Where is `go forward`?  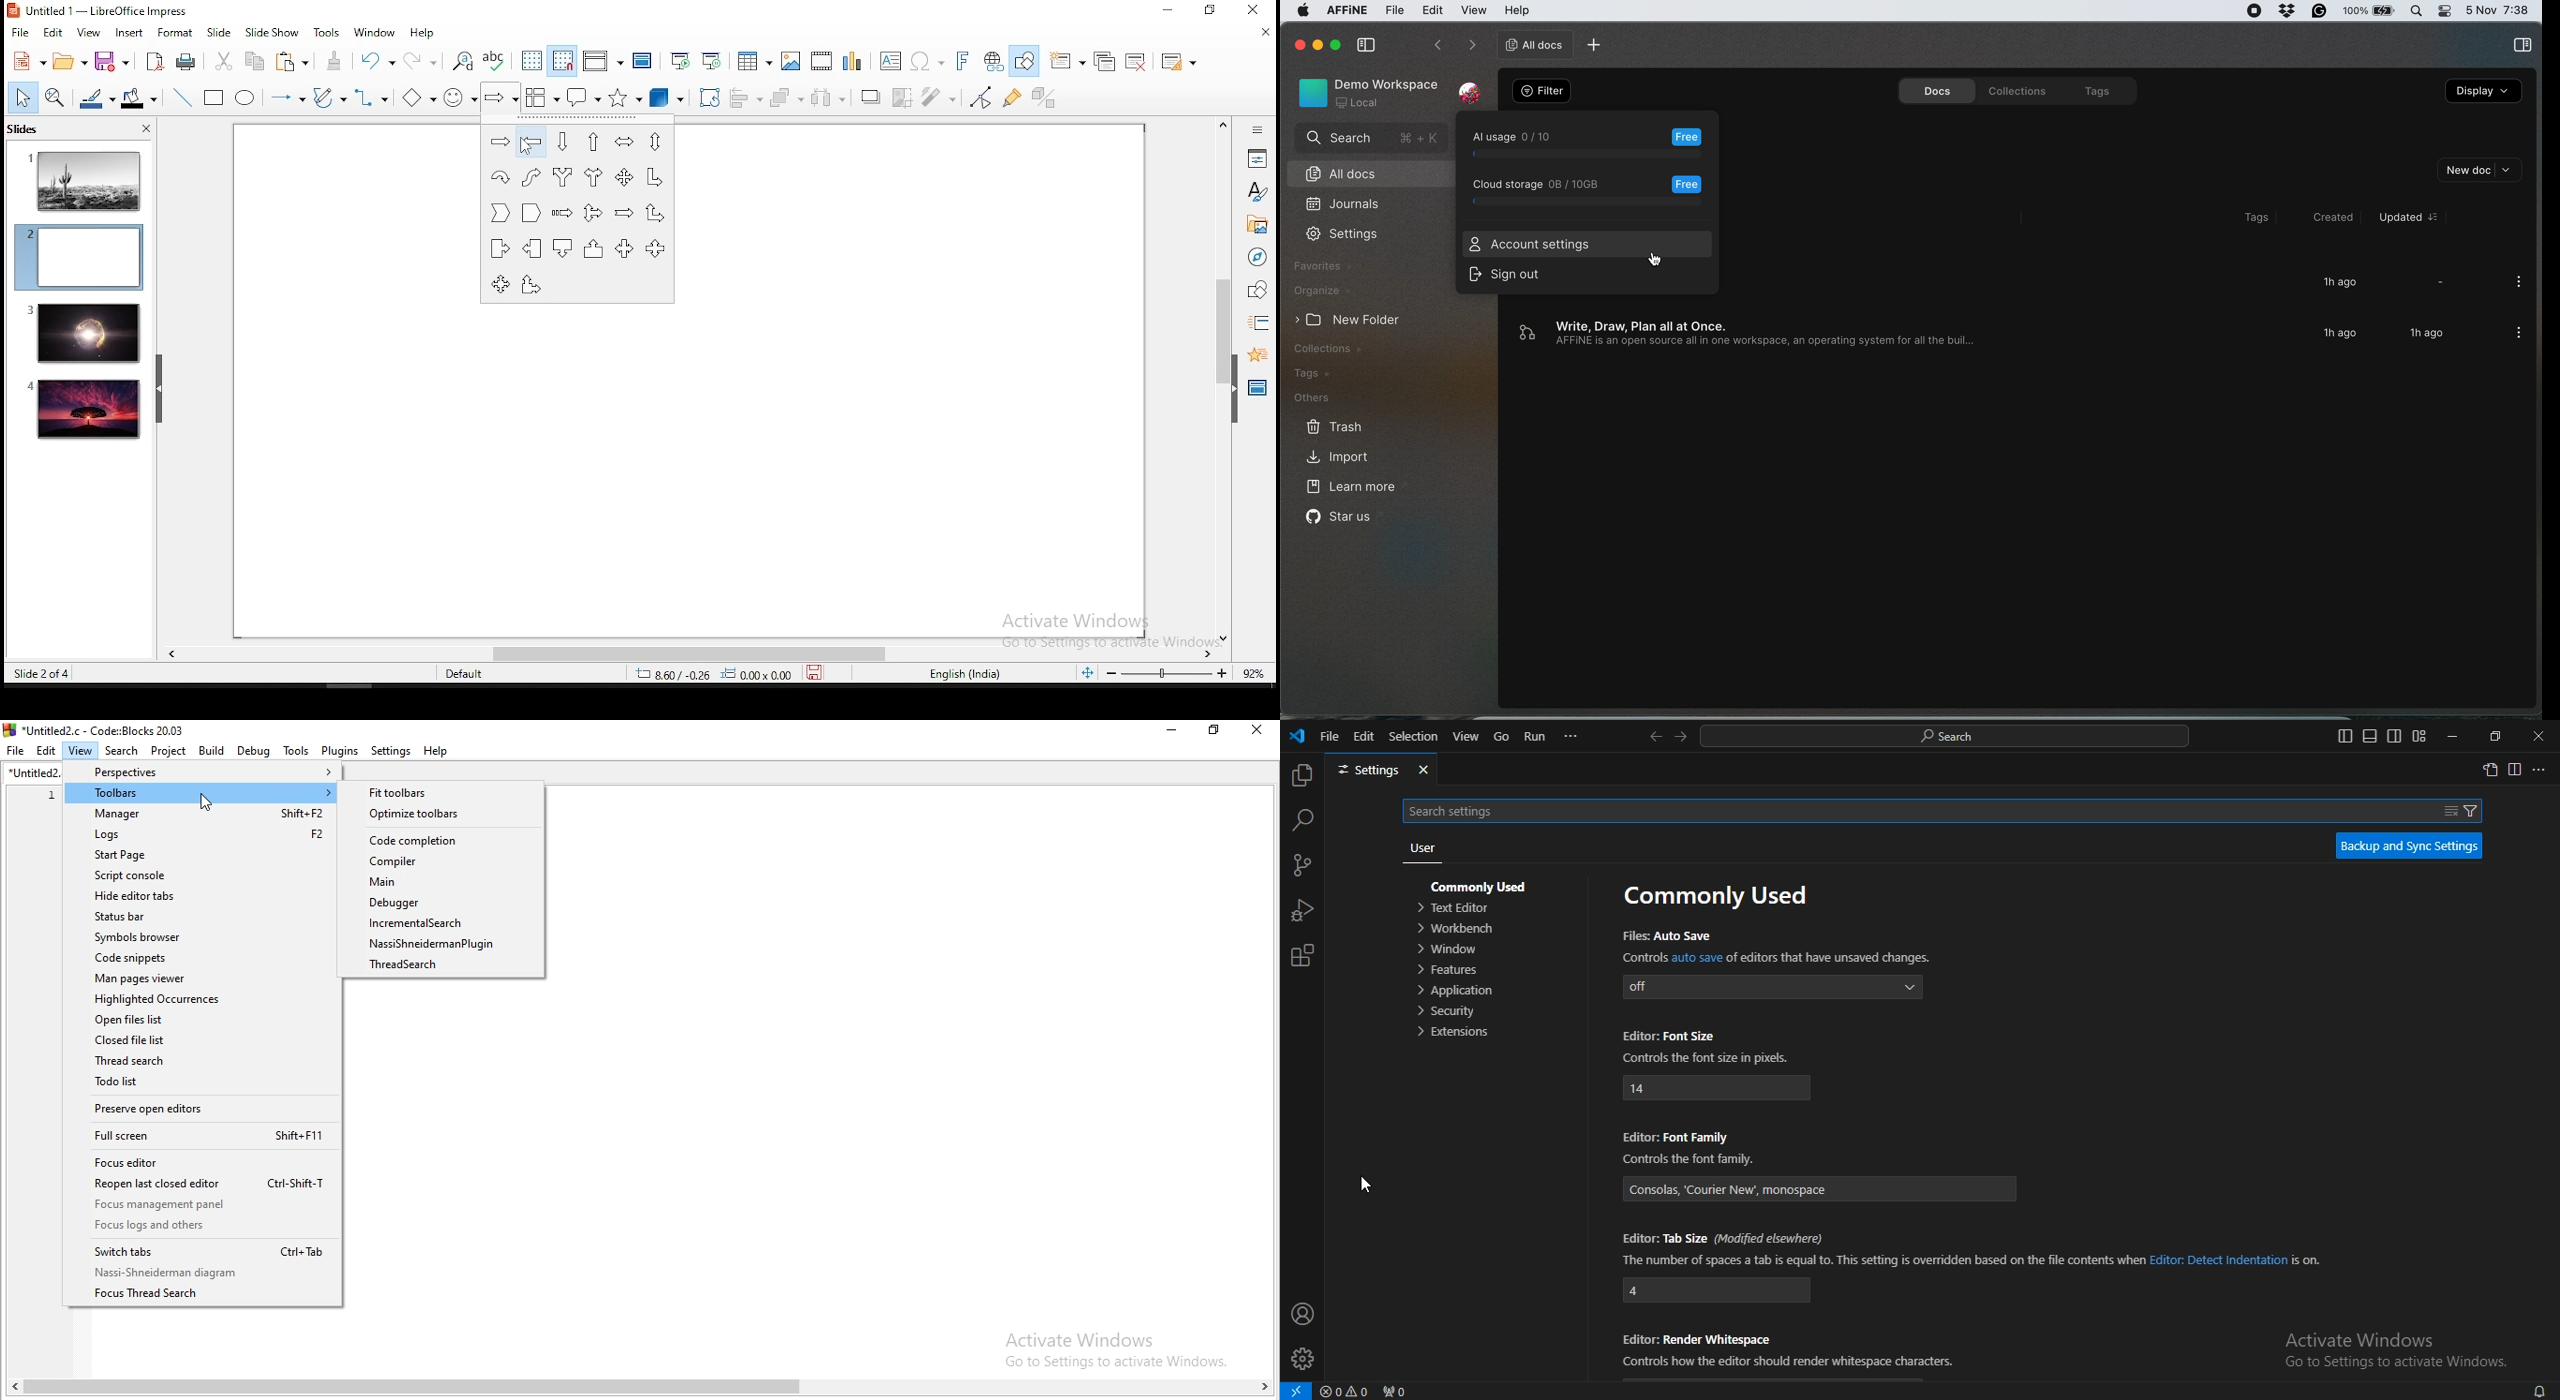
go forward is located at coordinates (1682, 735).